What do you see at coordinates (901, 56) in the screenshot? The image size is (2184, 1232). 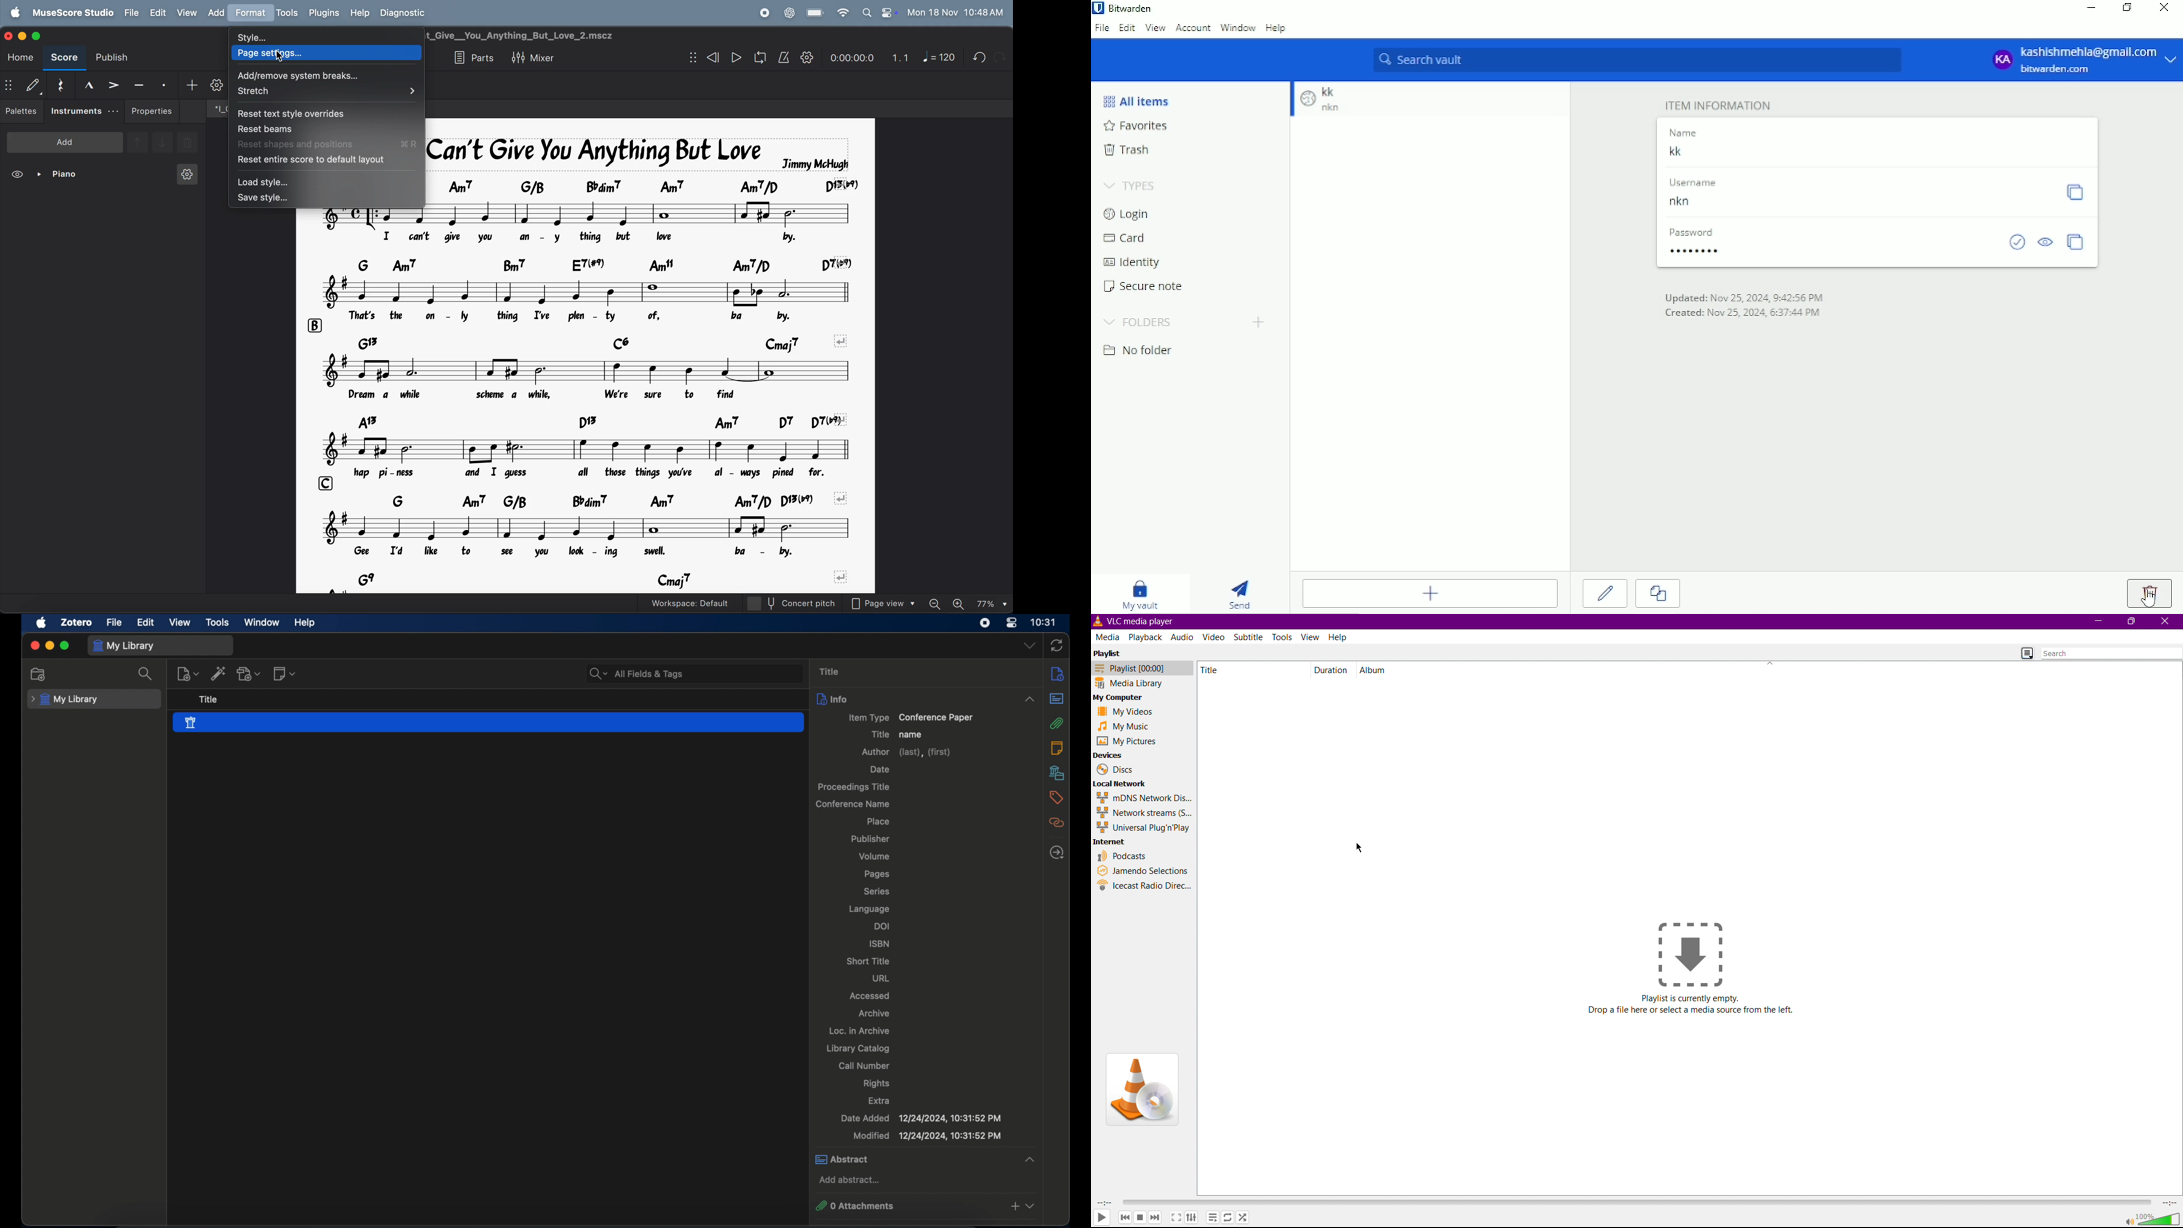 I see `1.1` at bounding box center [901, 56].